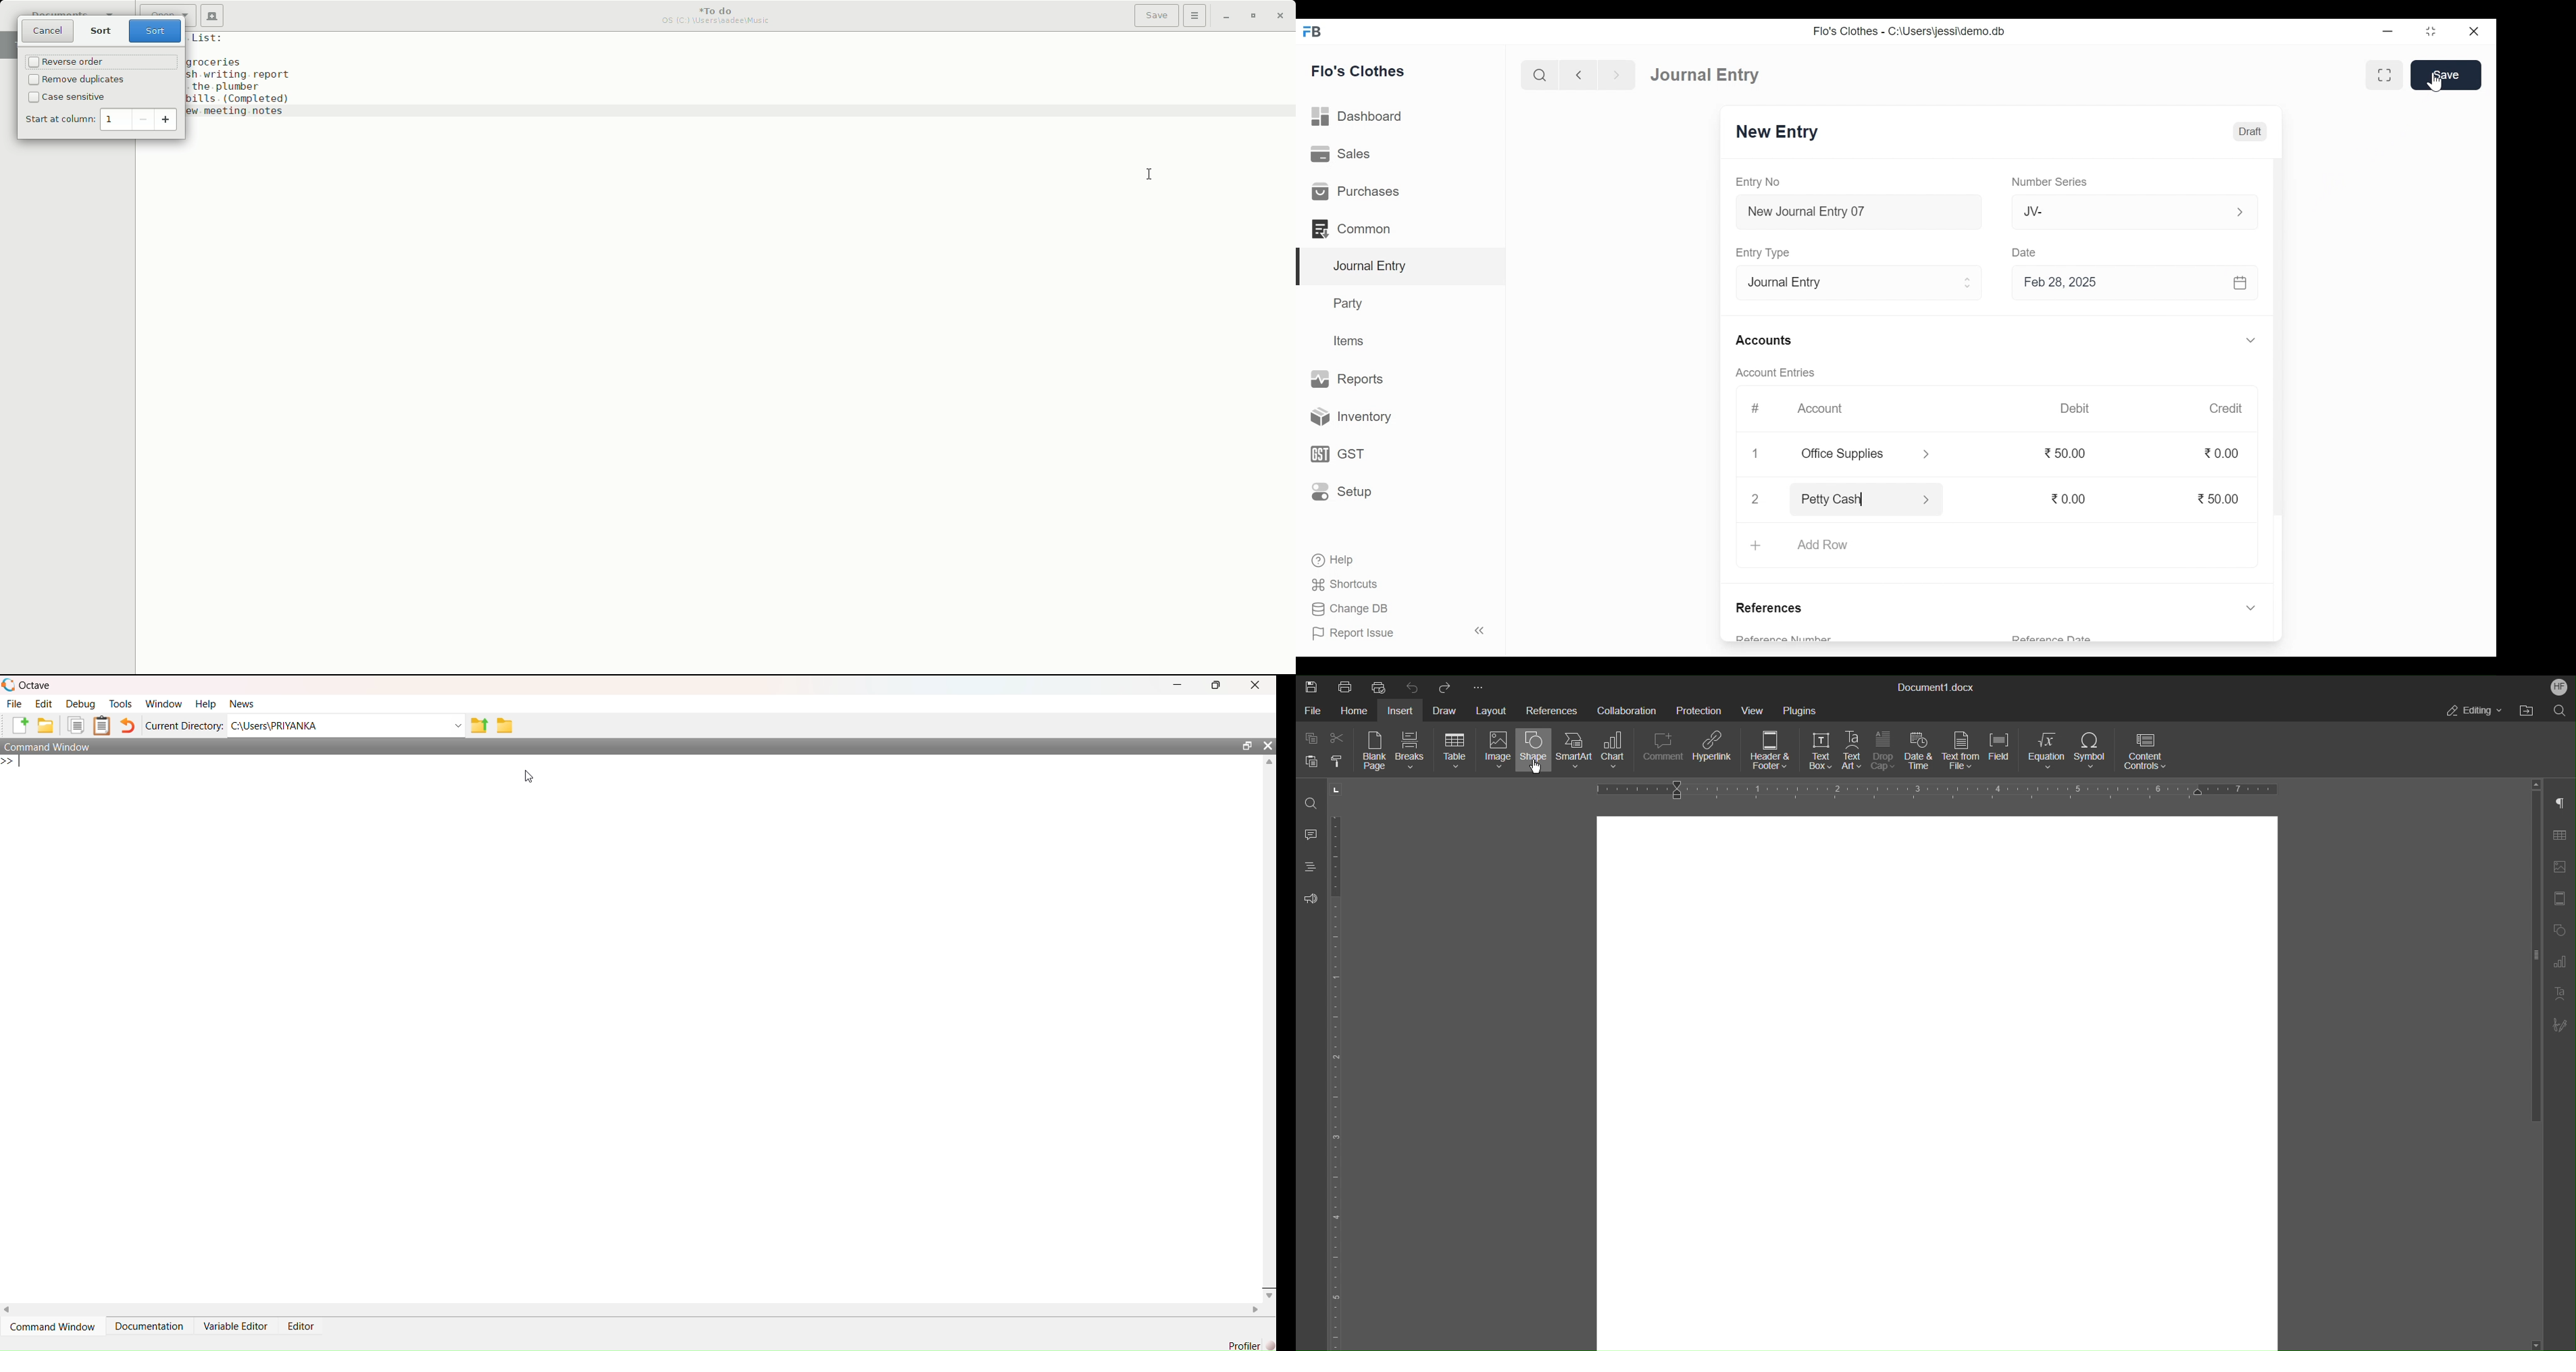  I want to click on Search, so click(2557, 711).